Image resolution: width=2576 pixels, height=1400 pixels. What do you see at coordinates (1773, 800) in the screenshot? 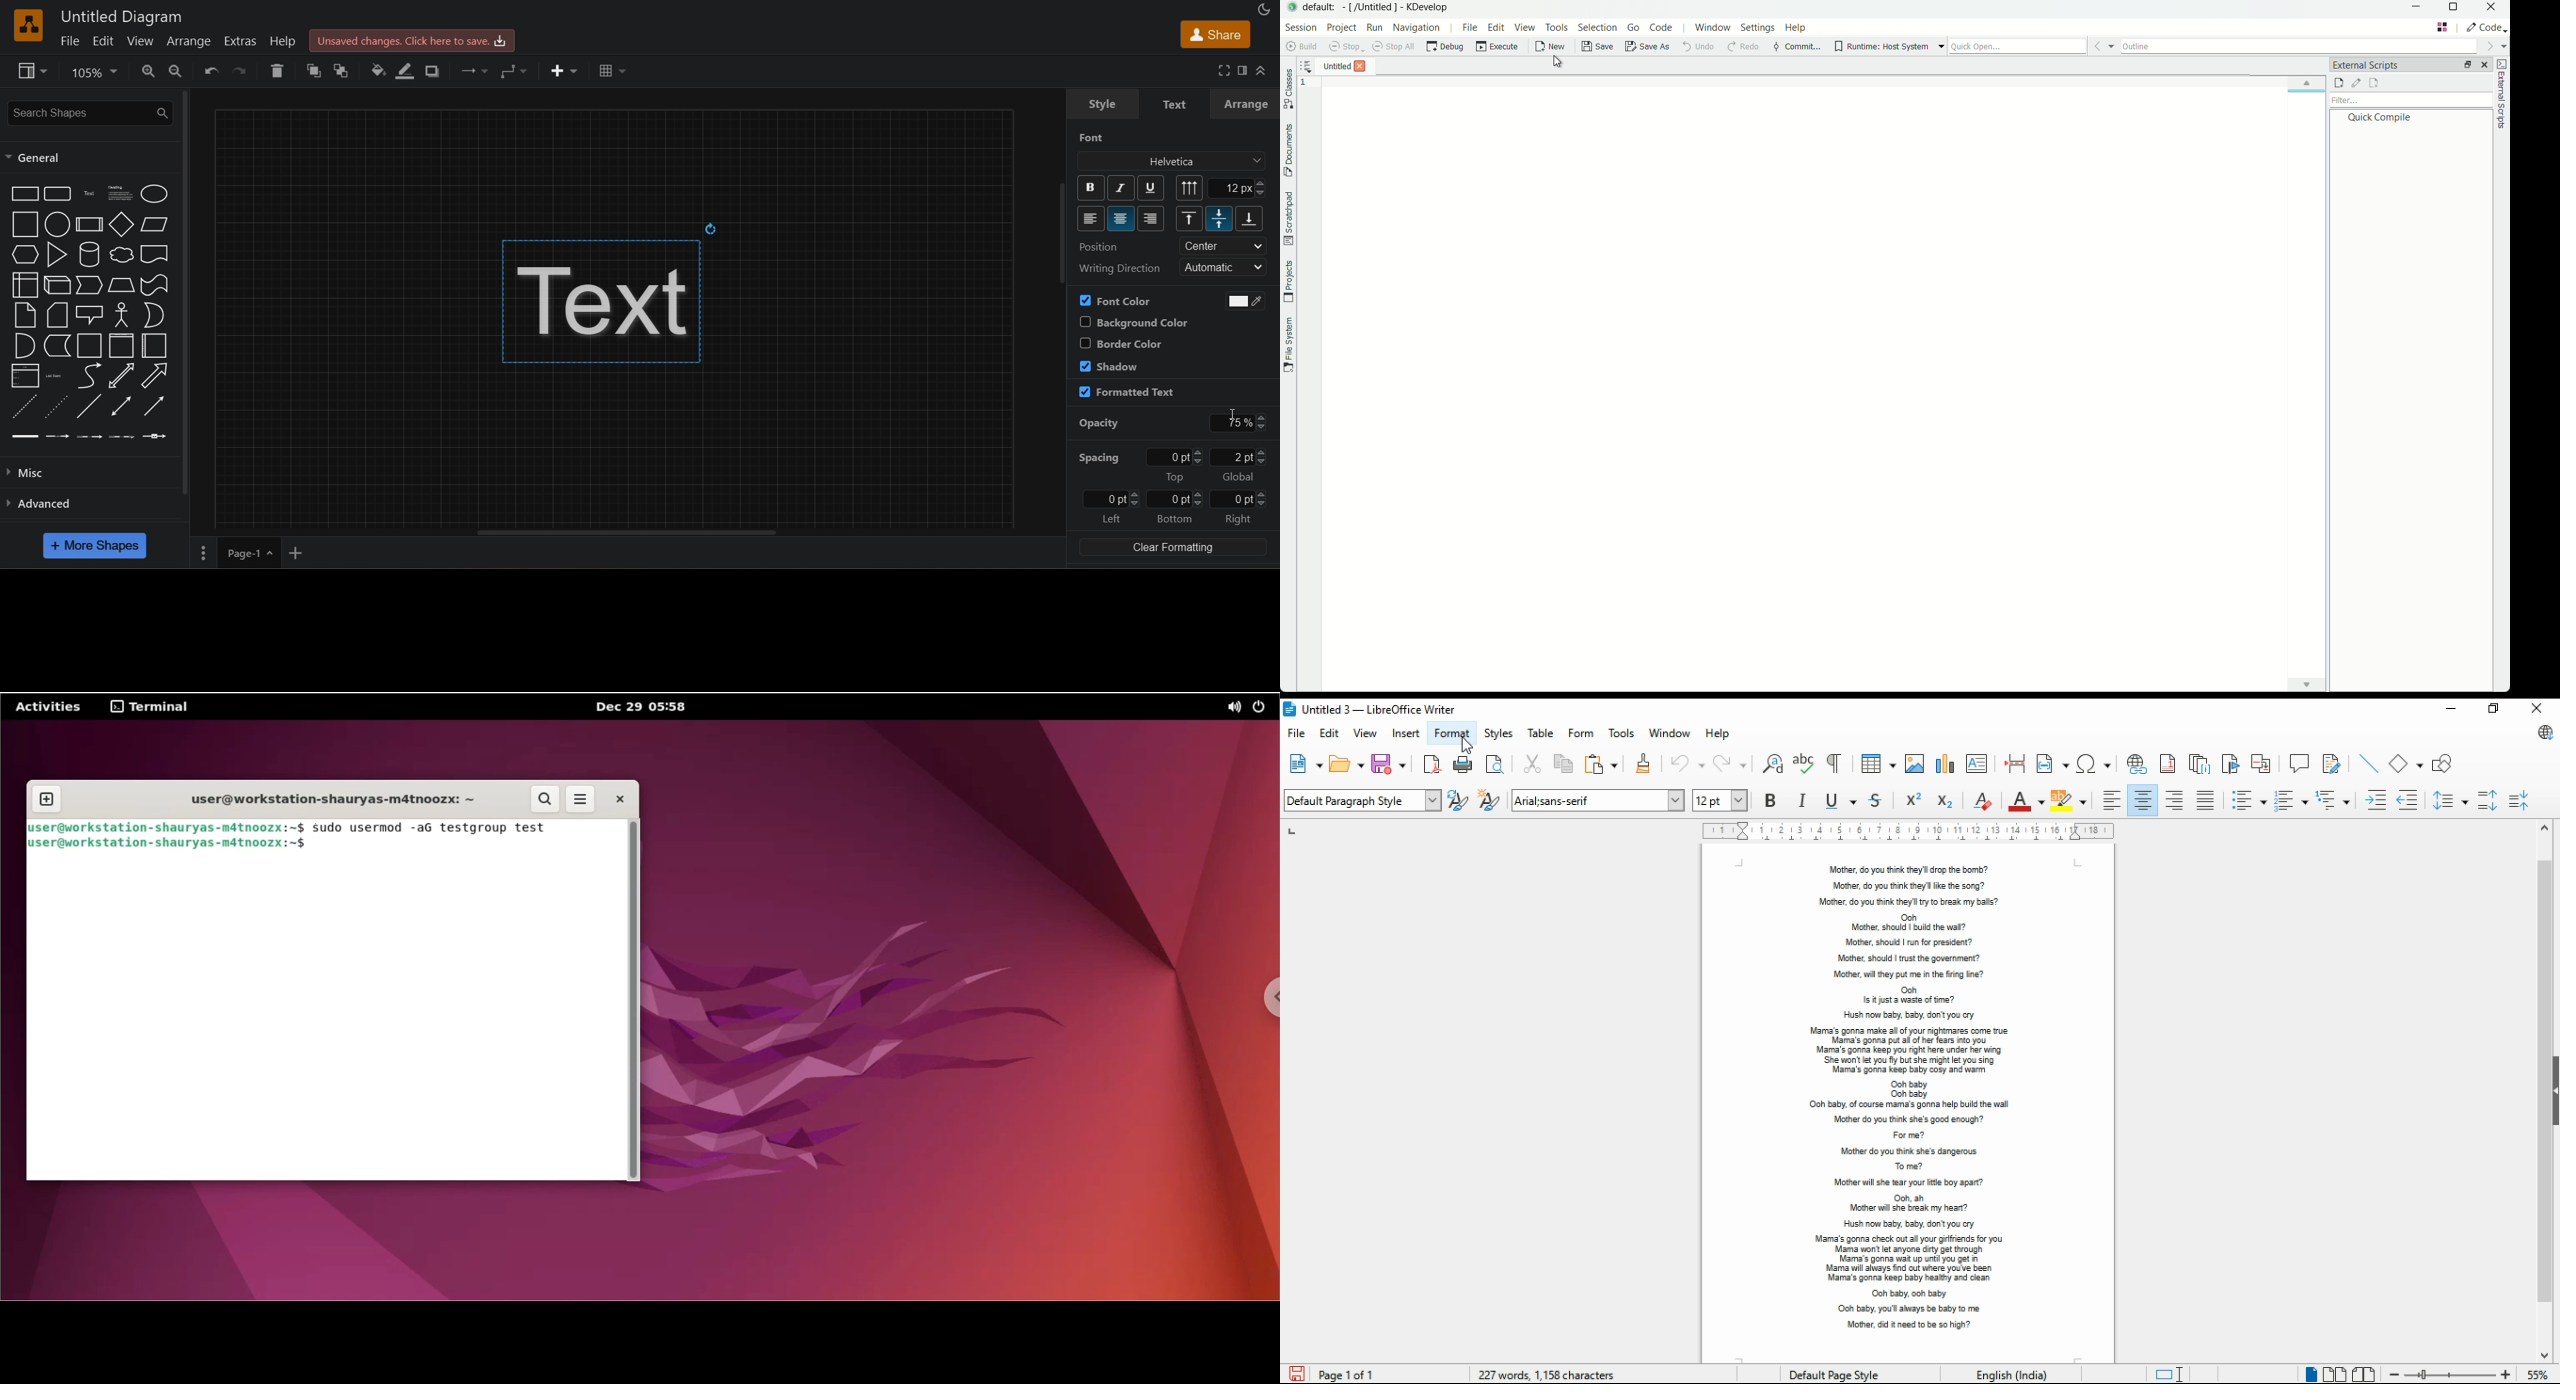
I see `bold` at bounding box center [1773, 800].